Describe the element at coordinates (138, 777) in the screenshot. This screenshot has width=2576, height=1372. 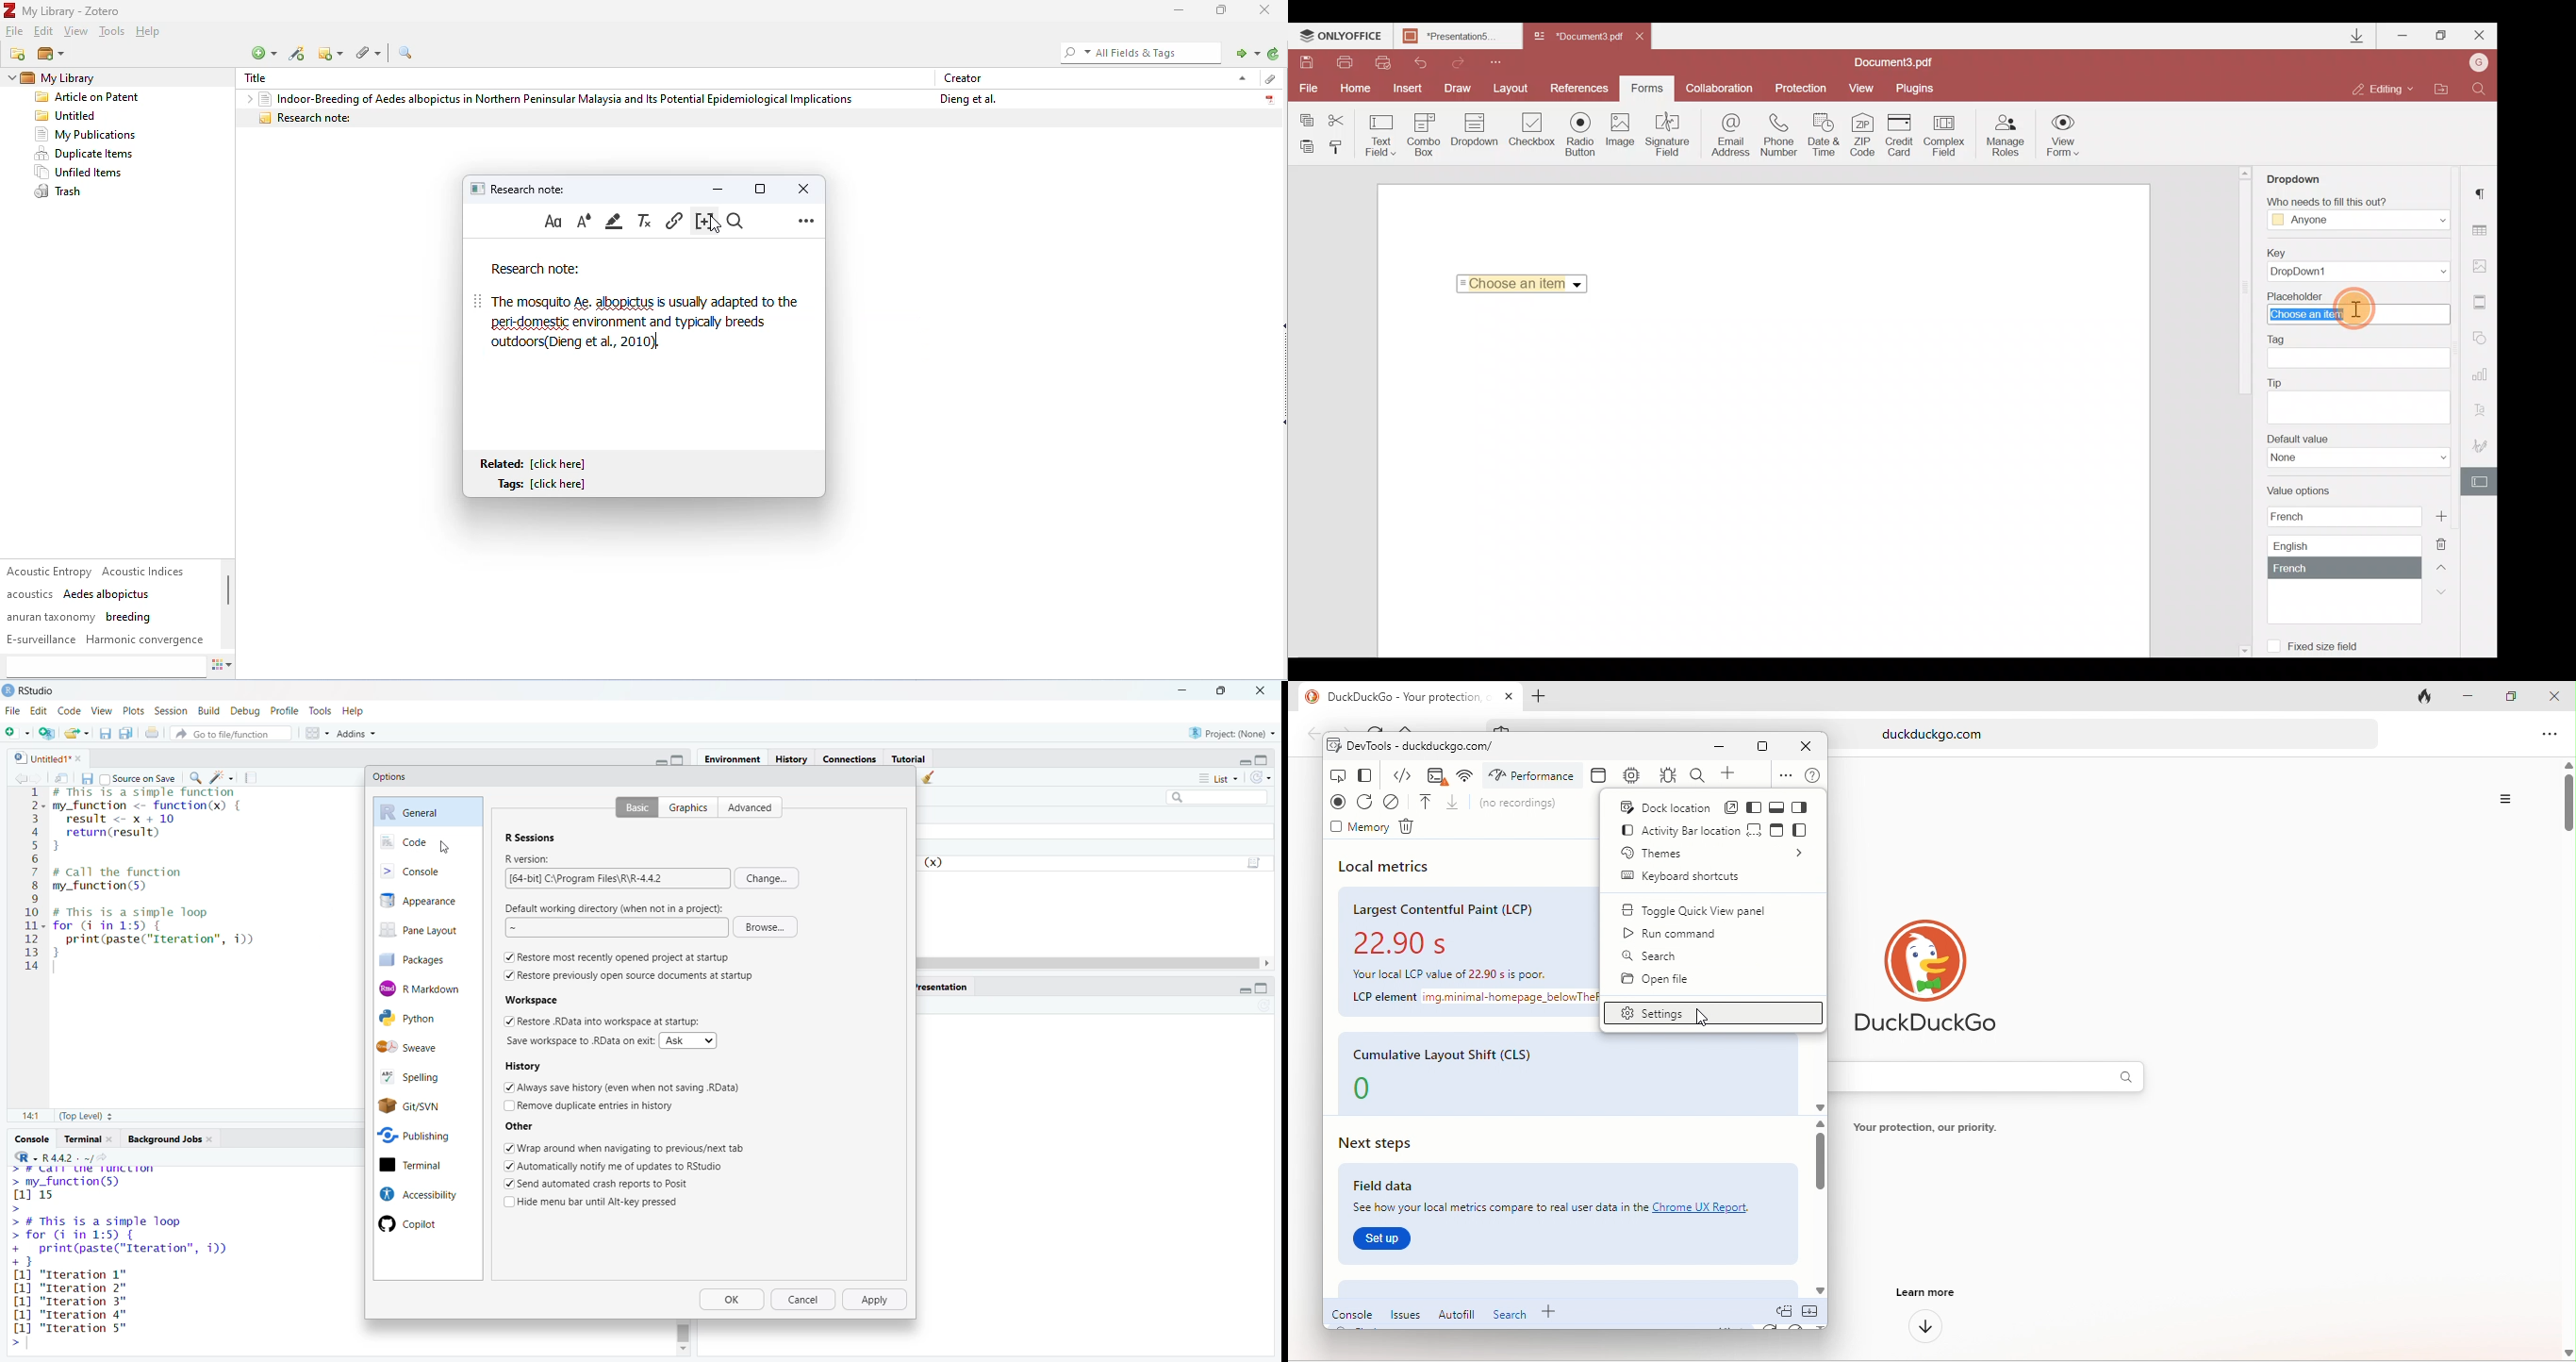
I see `source on save` at that location.